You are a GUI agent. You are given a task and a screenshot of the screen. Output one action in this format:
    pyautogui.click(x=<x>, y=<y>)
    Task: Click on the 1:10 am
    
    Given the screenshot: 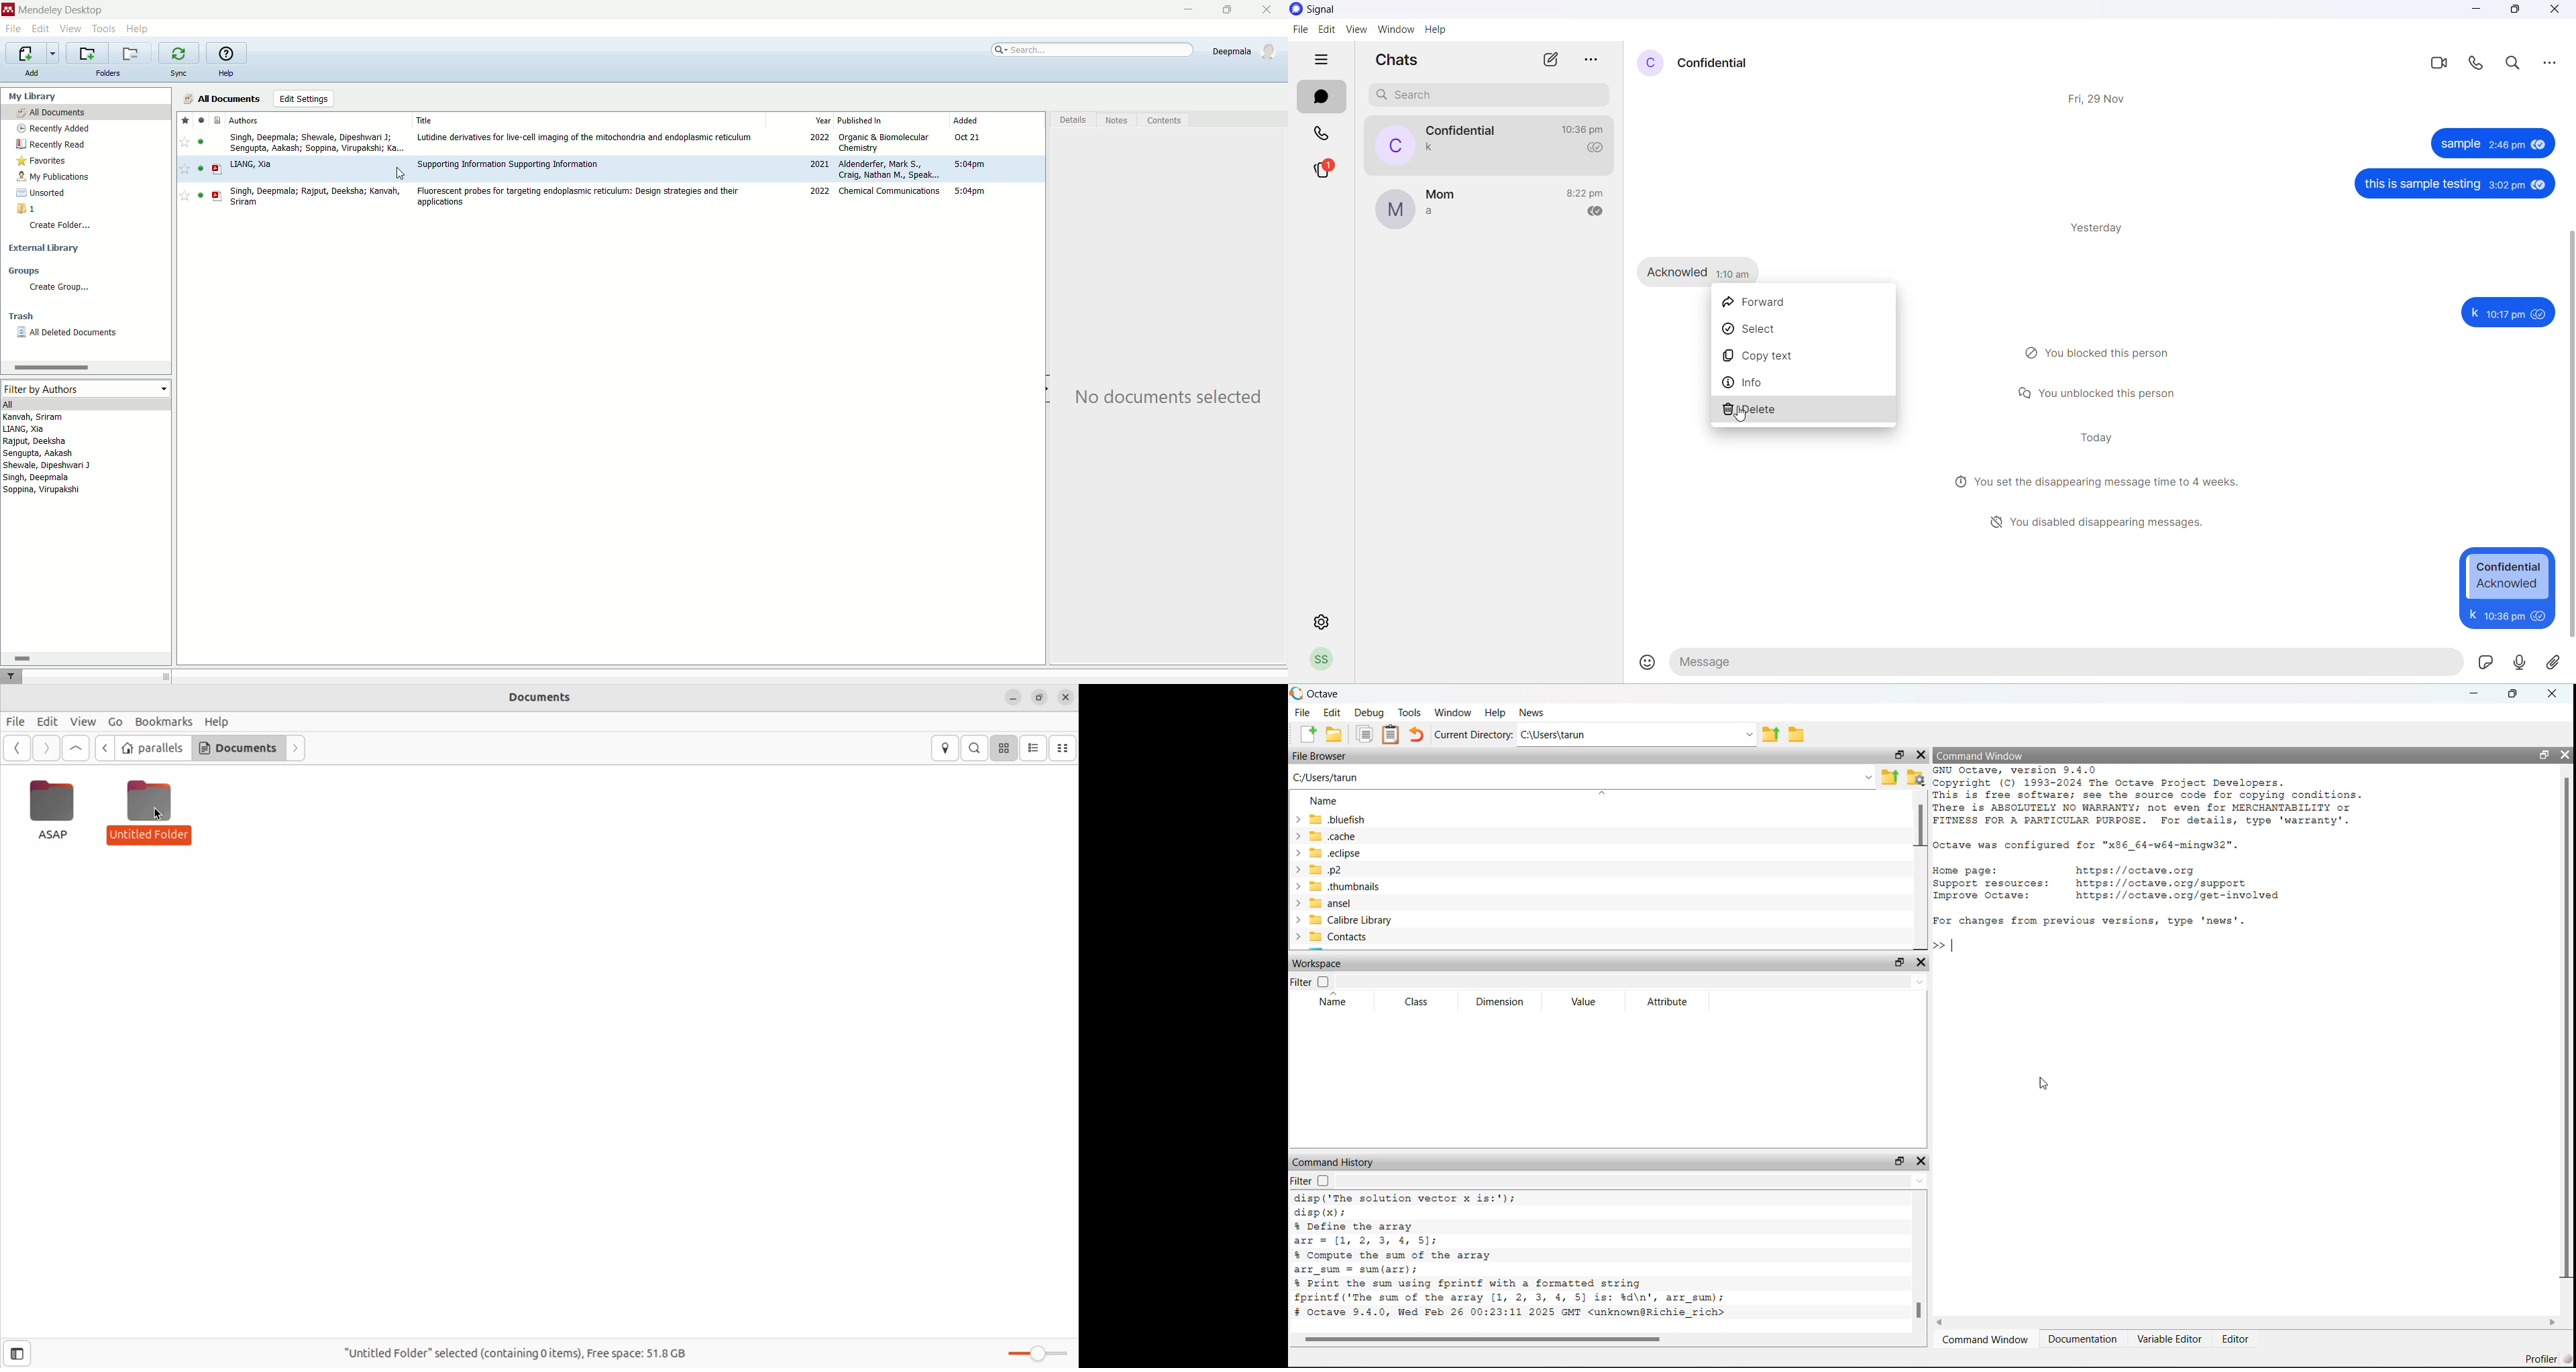 What is the action you would take?
    pyautogui.click(x=1735, y=273)
    